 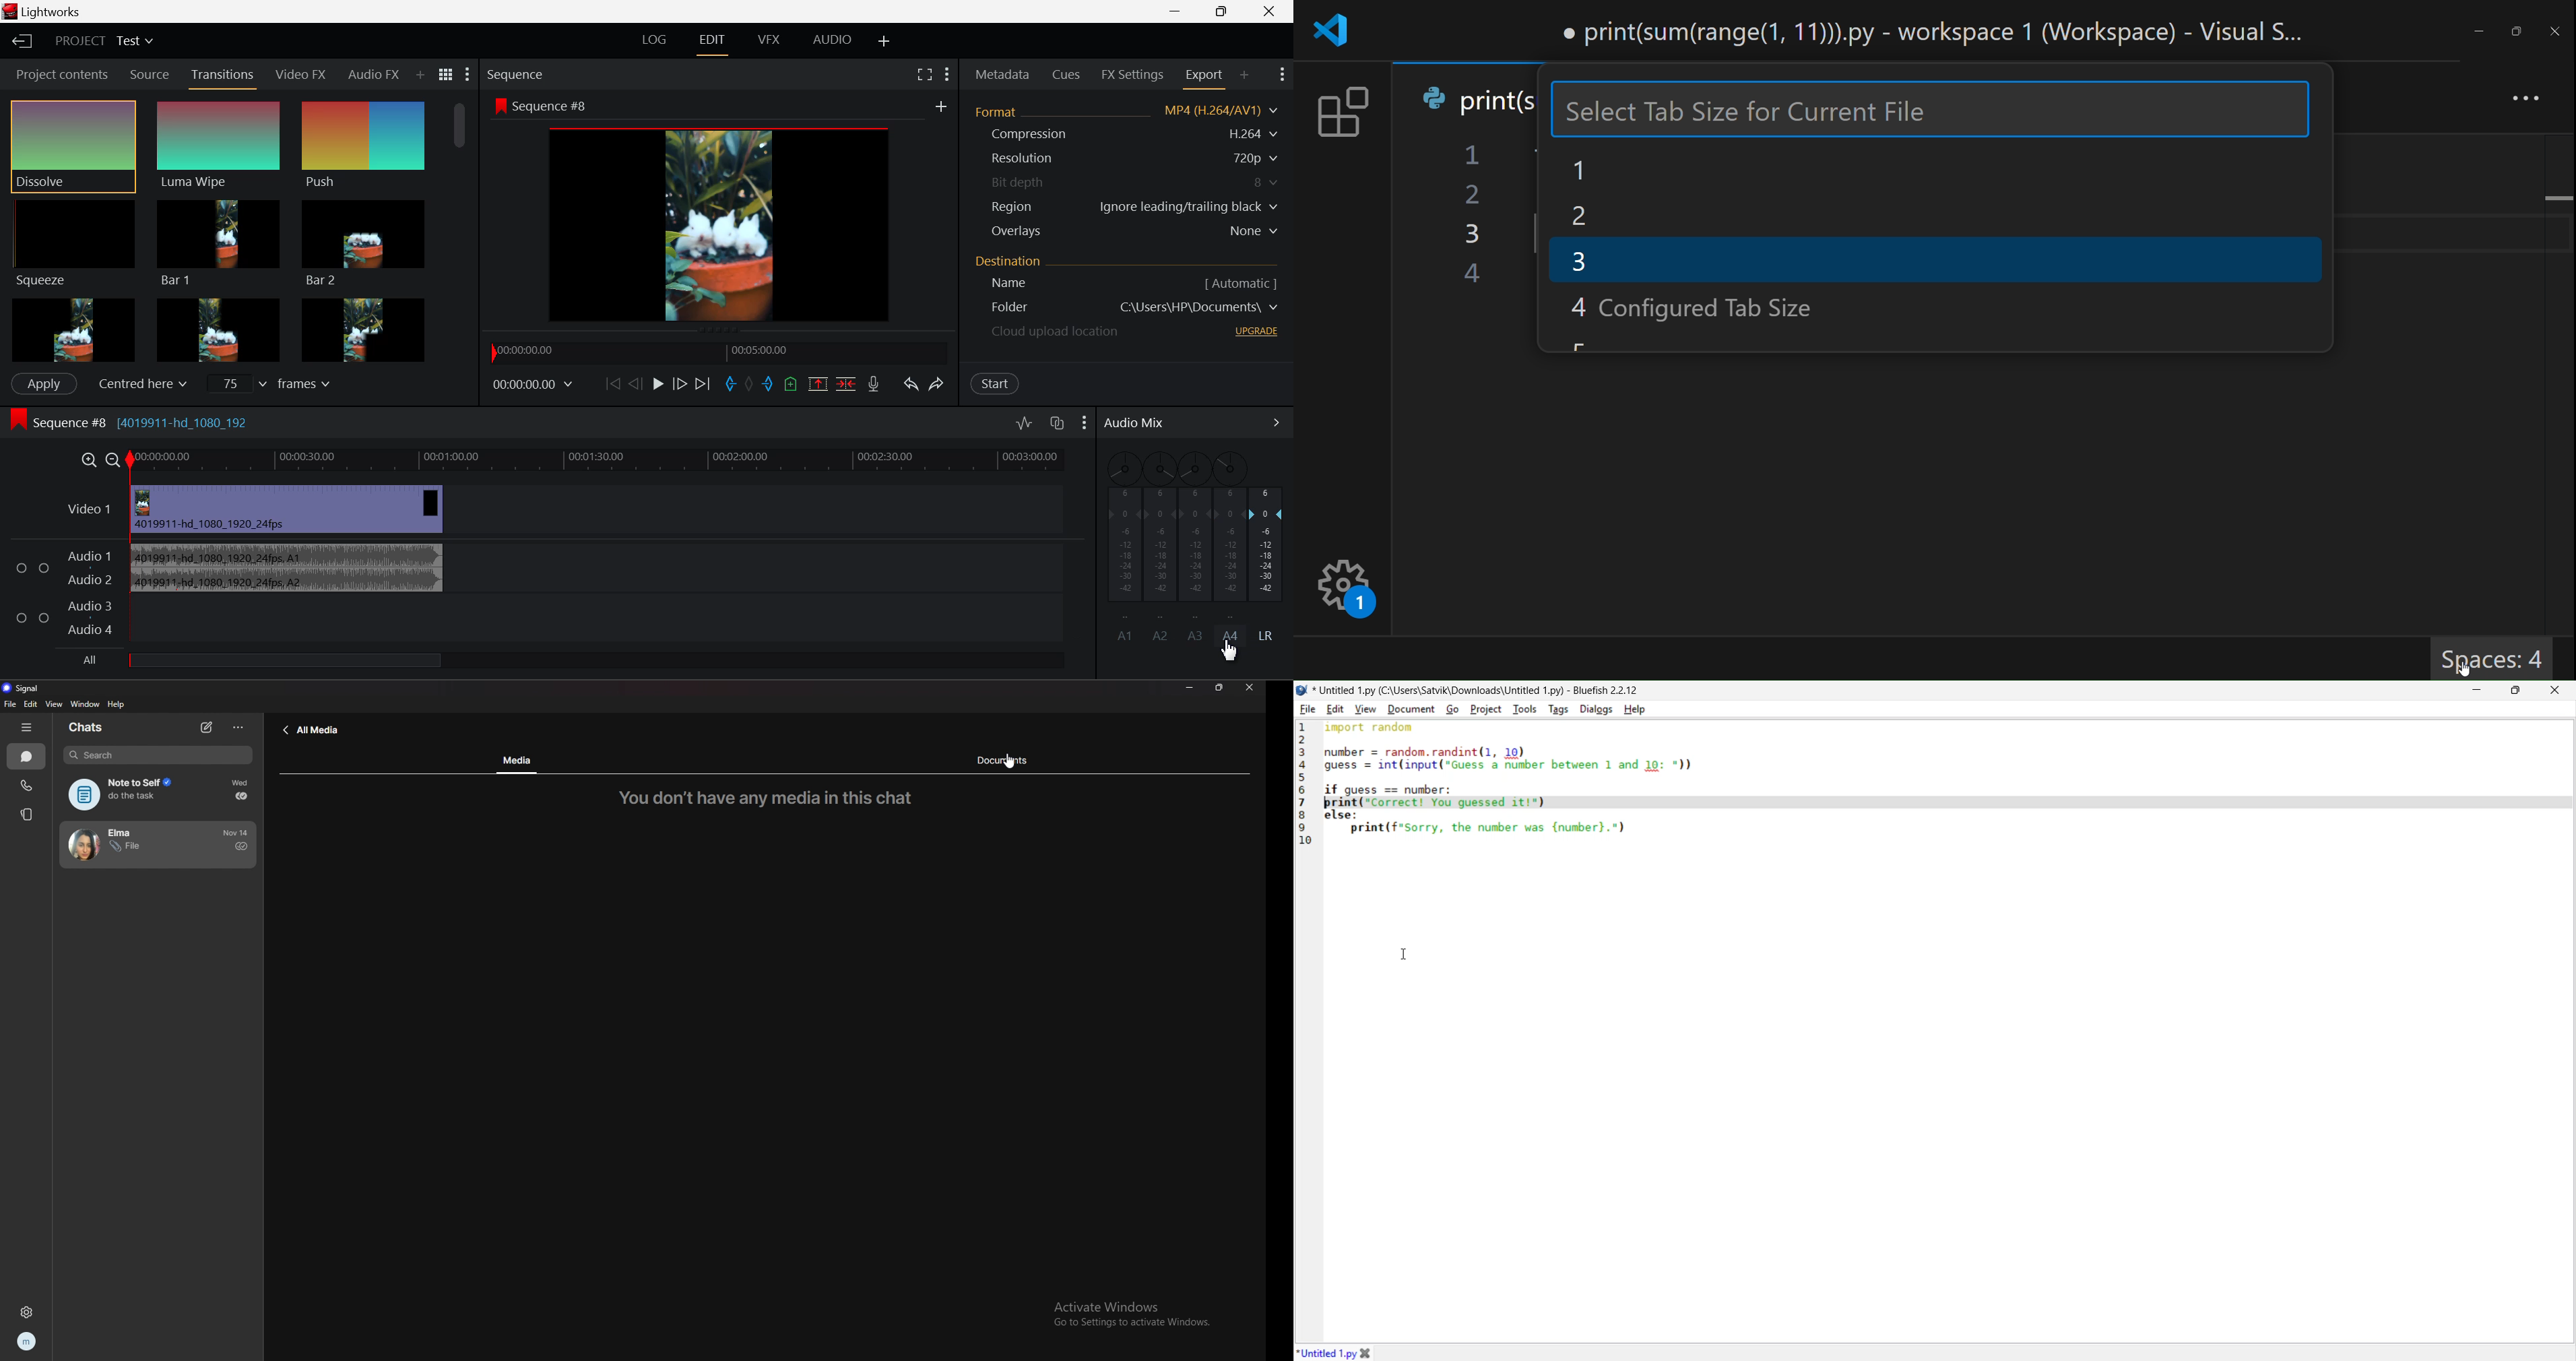 What do you see at coordinates (2555, 689) in the screenshot?
I see `close` at bounding box center [2555, 689].